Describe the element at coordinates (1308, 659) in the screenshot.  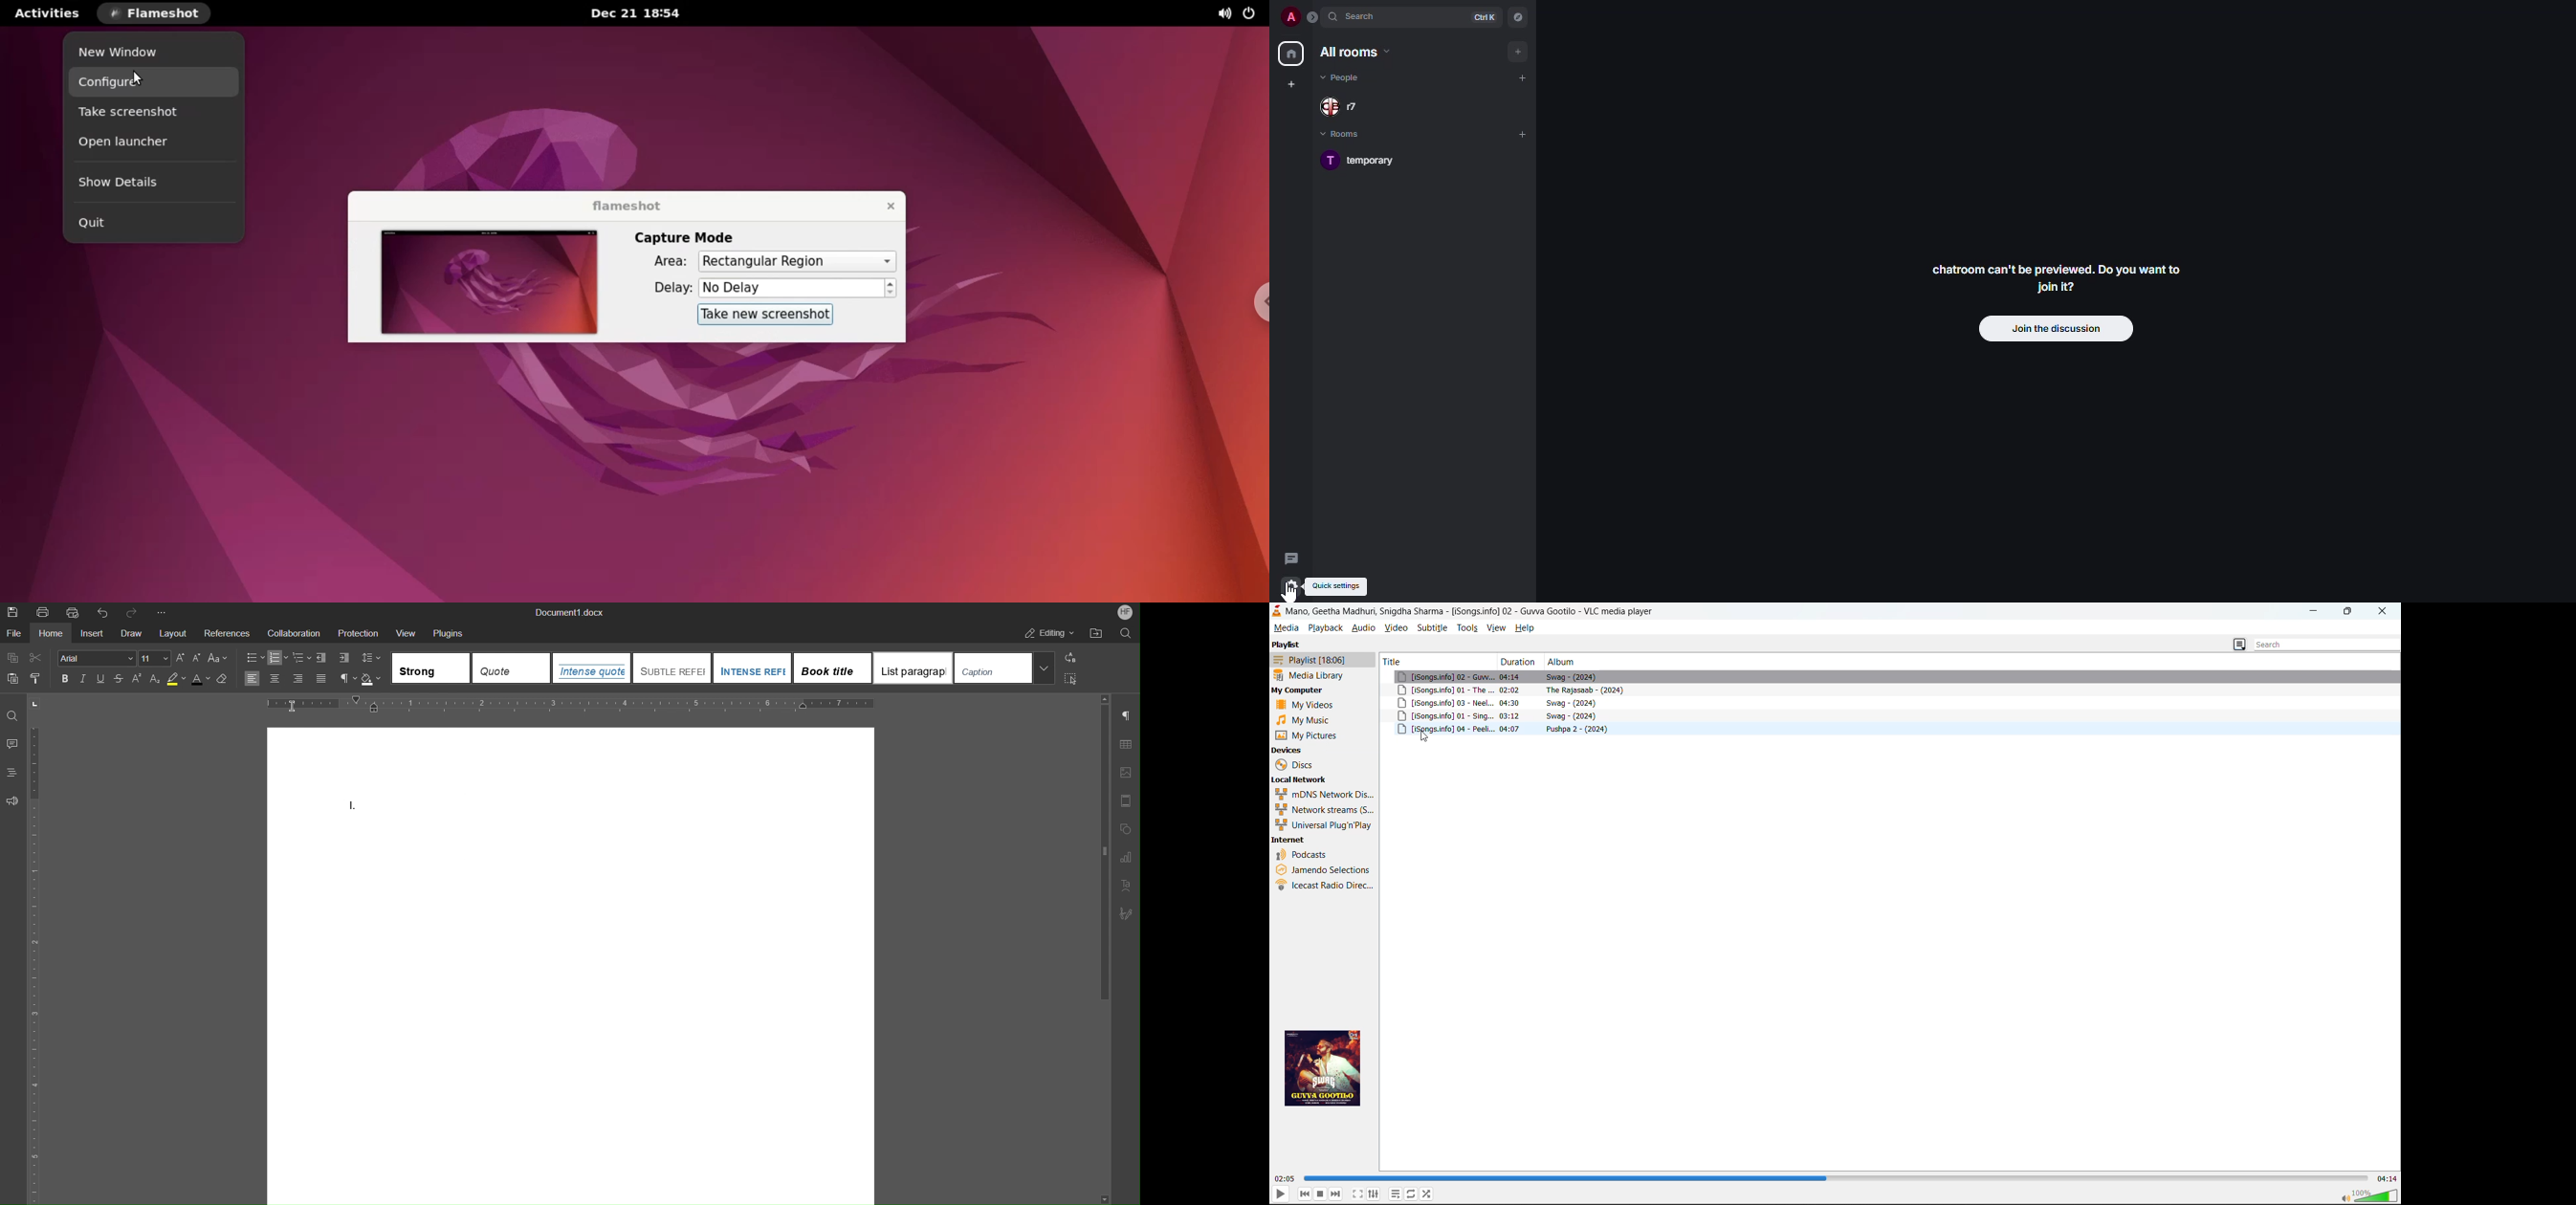
I see `playlist` at that location.